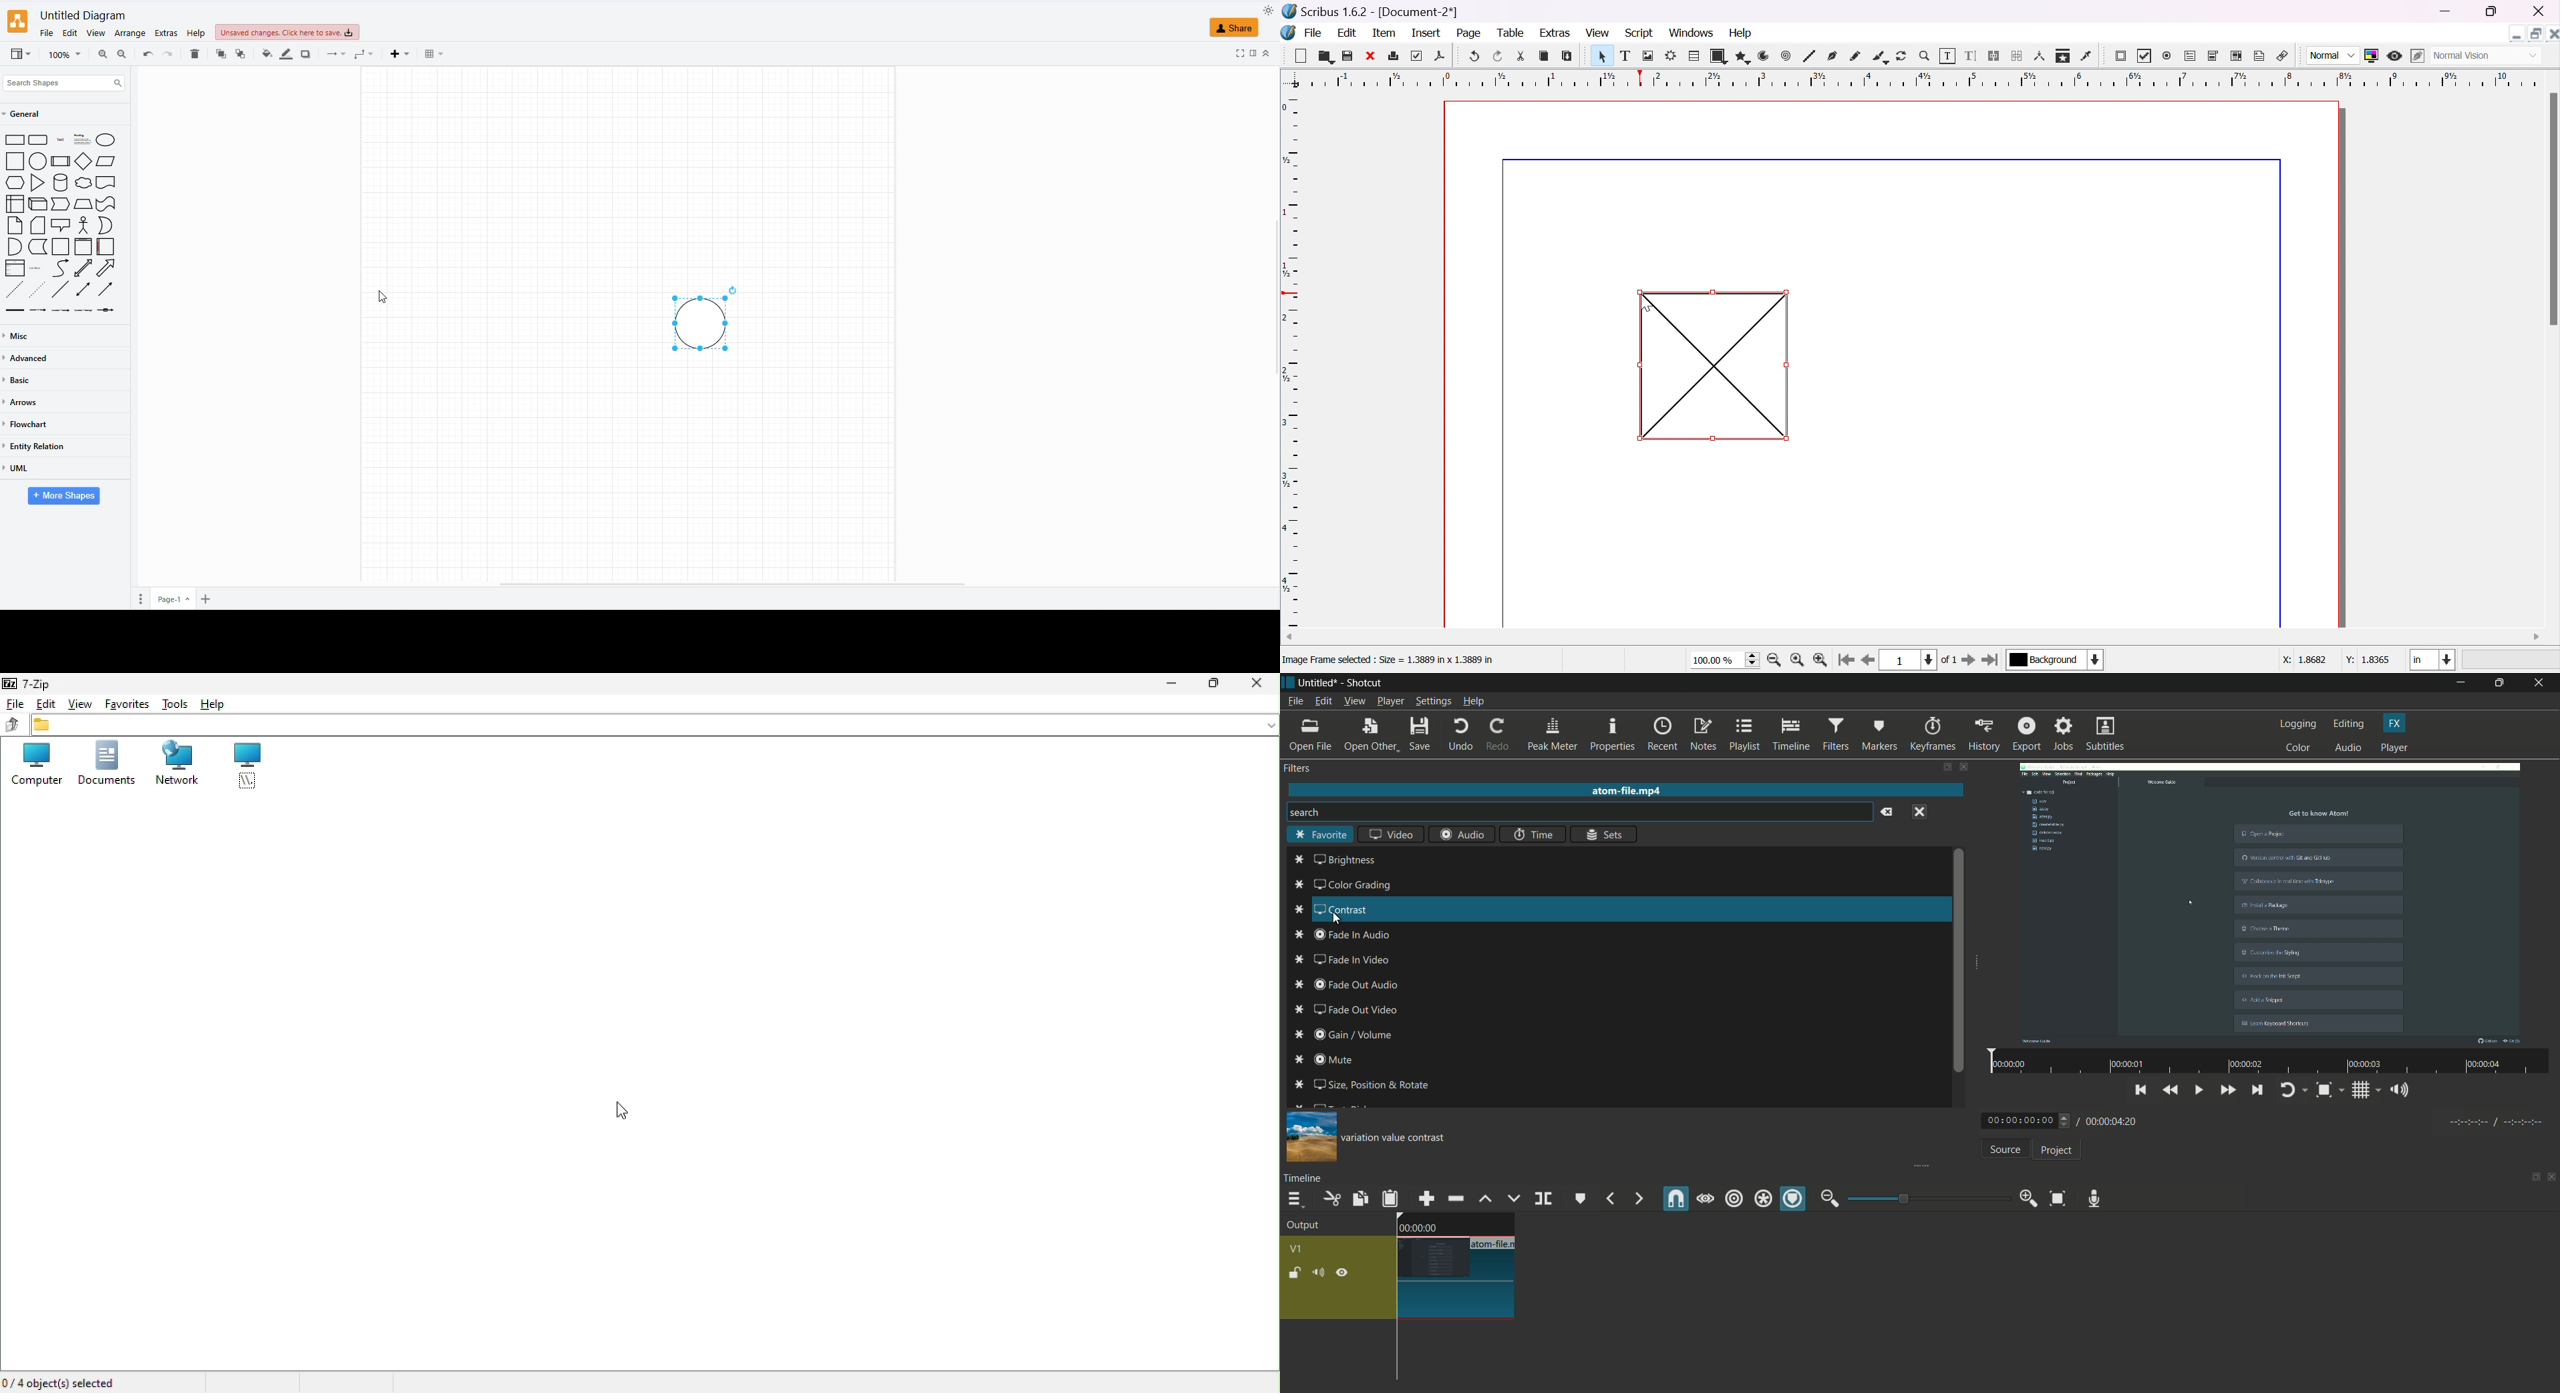 The width and height of the screenshot is (2576, 1400). What do you see at coordinates (2299, 724) in the screenshot?
I see `logging` at bounding box center [2299, 724].